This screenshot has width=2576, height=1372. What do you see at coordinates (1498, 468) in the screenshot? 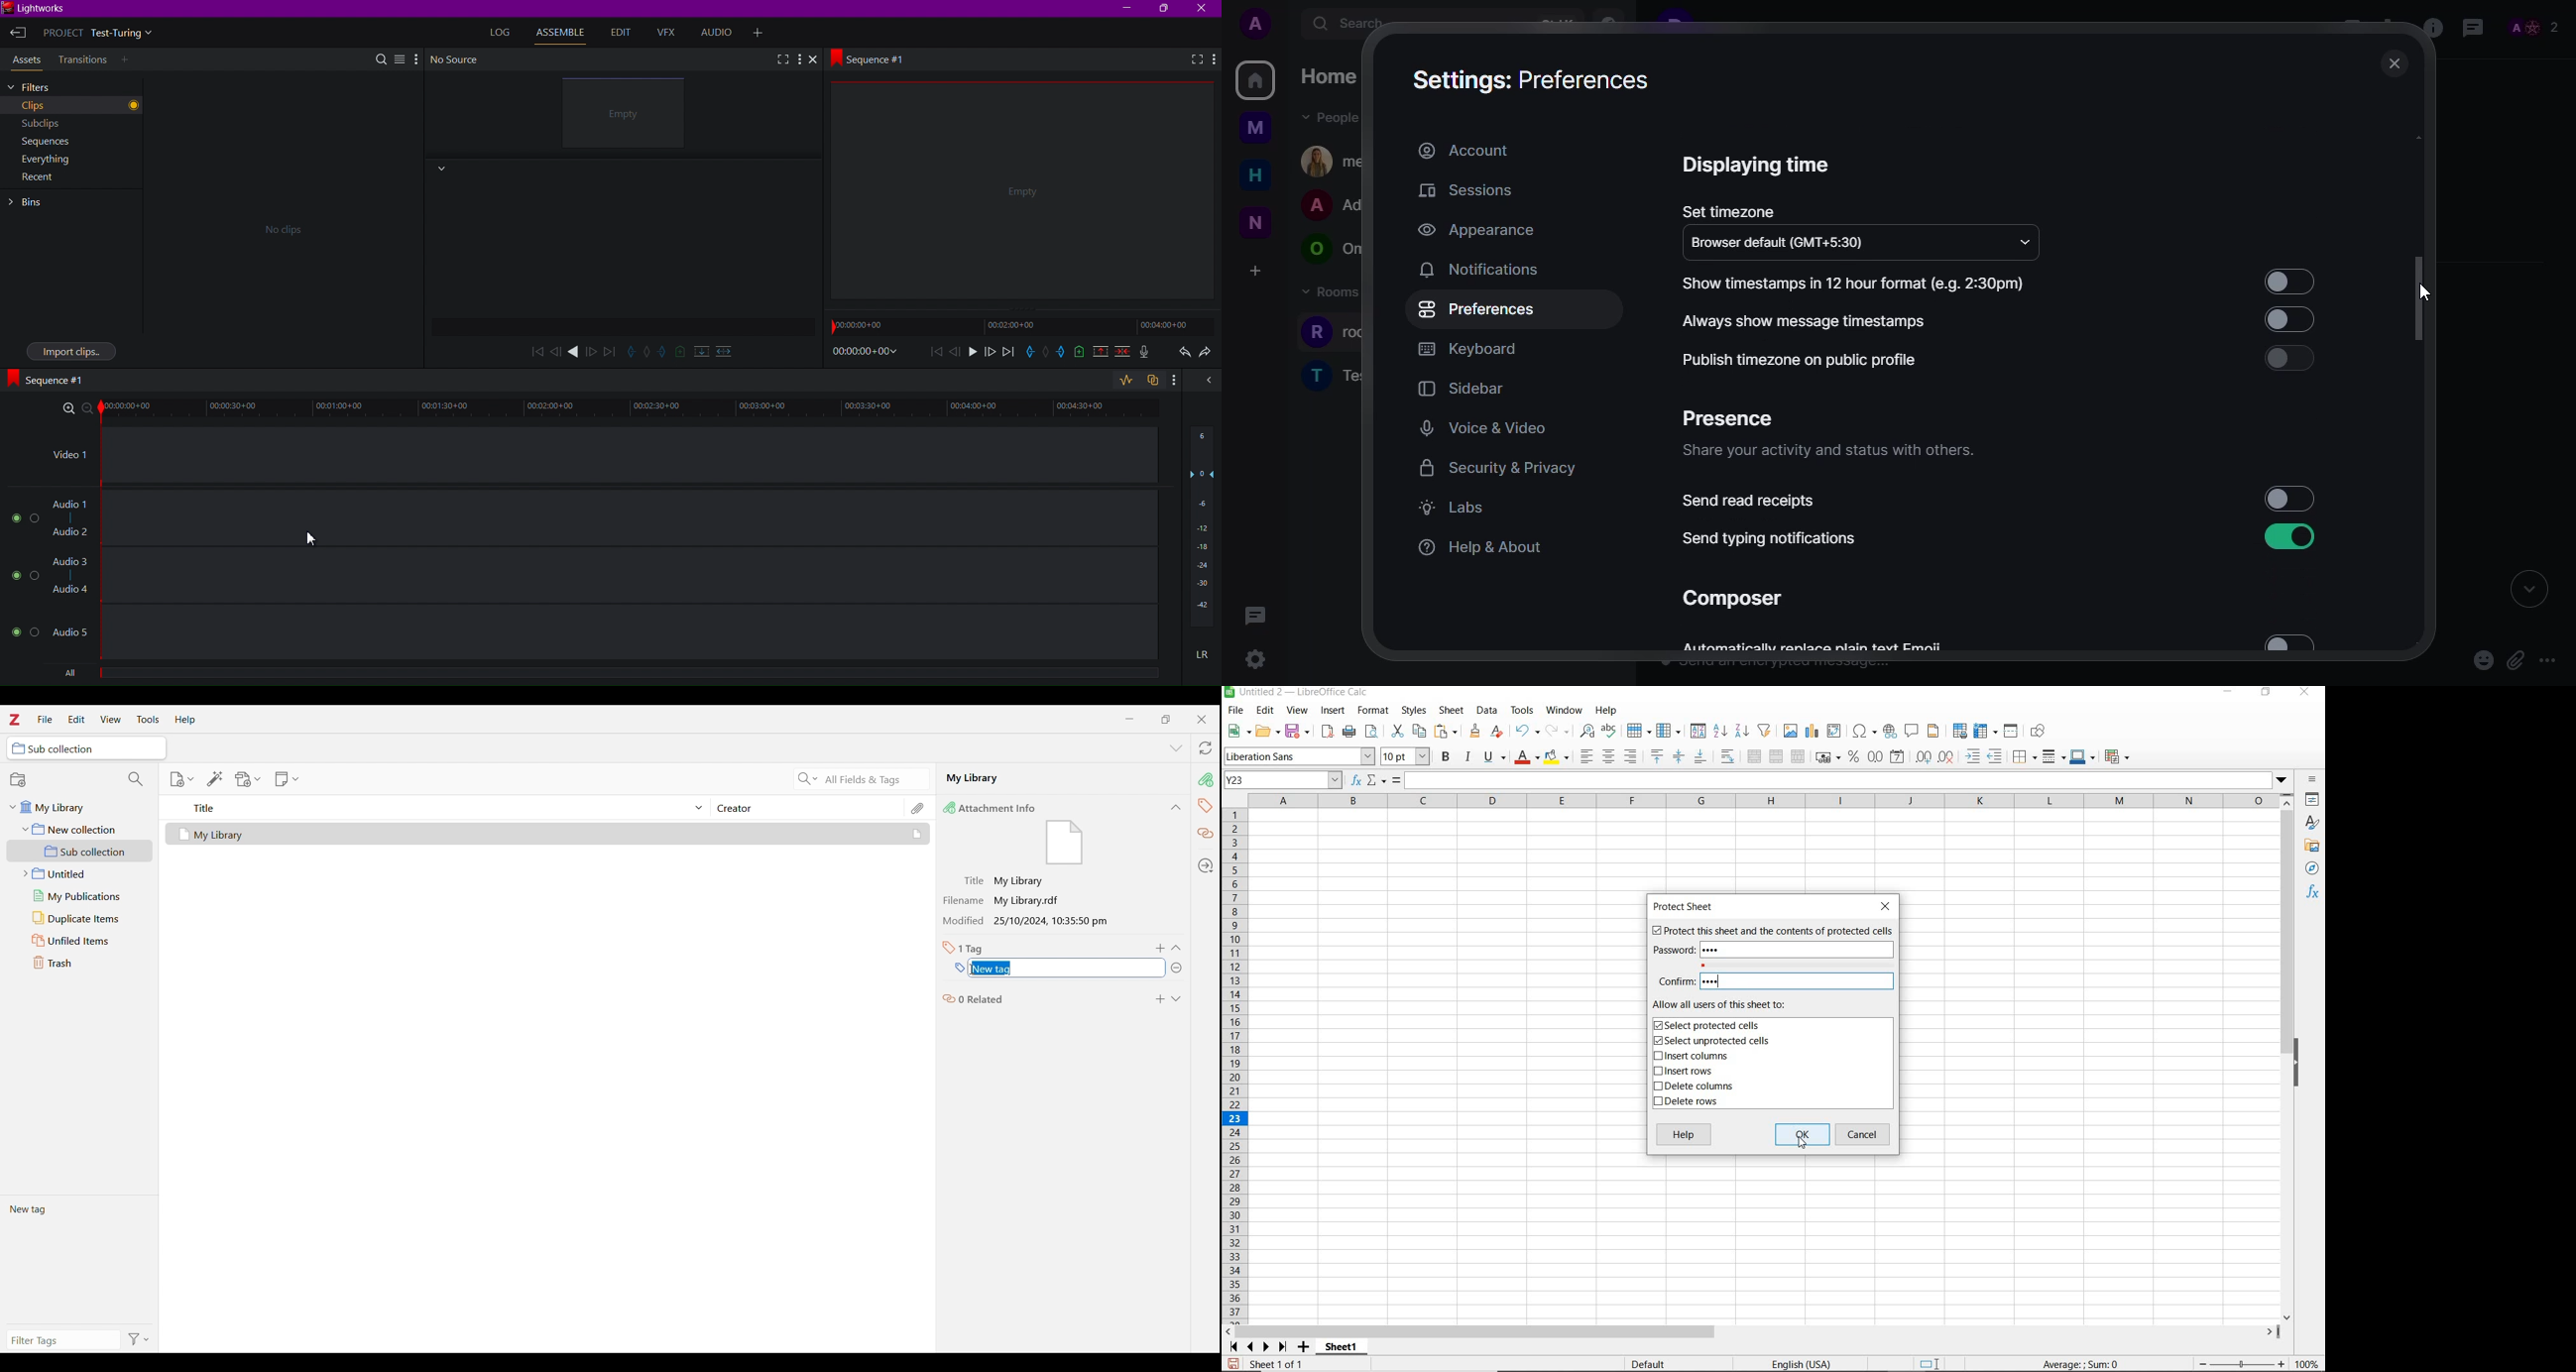
I see `security` at bounding box center [1498, 468].